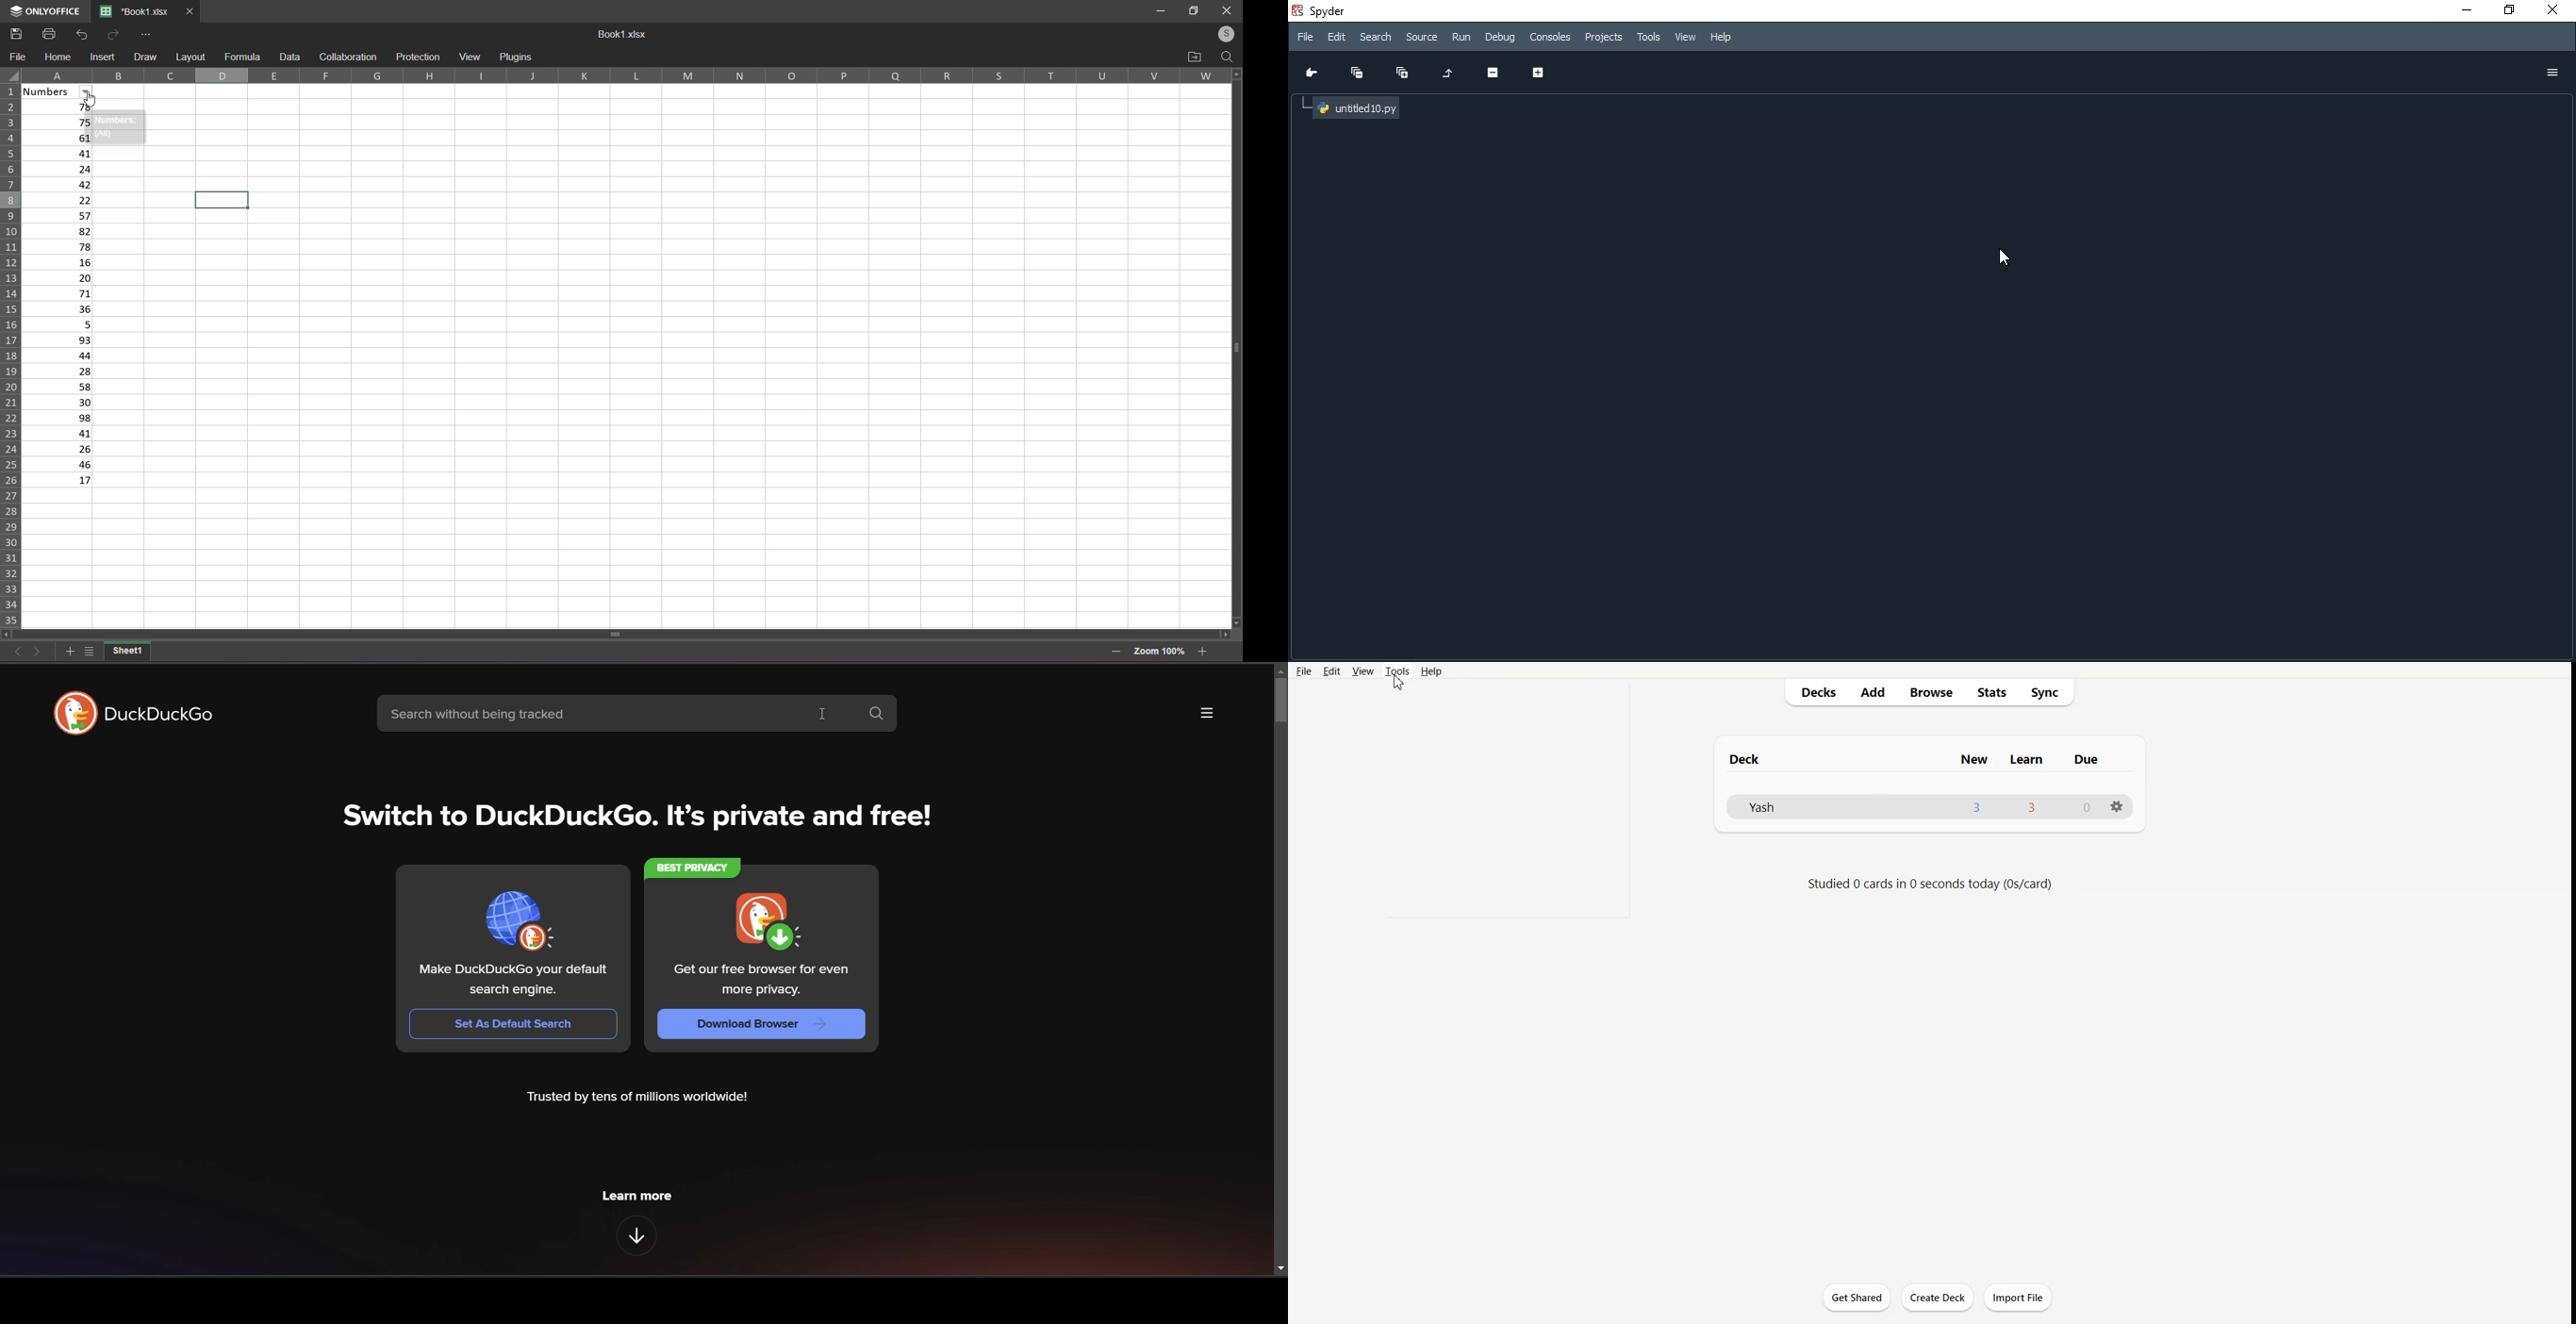 This screenshot has height=1344, width=2576. Describe the element at coordinates (642, 820) in the screenshot. I see `tag line` at that location.